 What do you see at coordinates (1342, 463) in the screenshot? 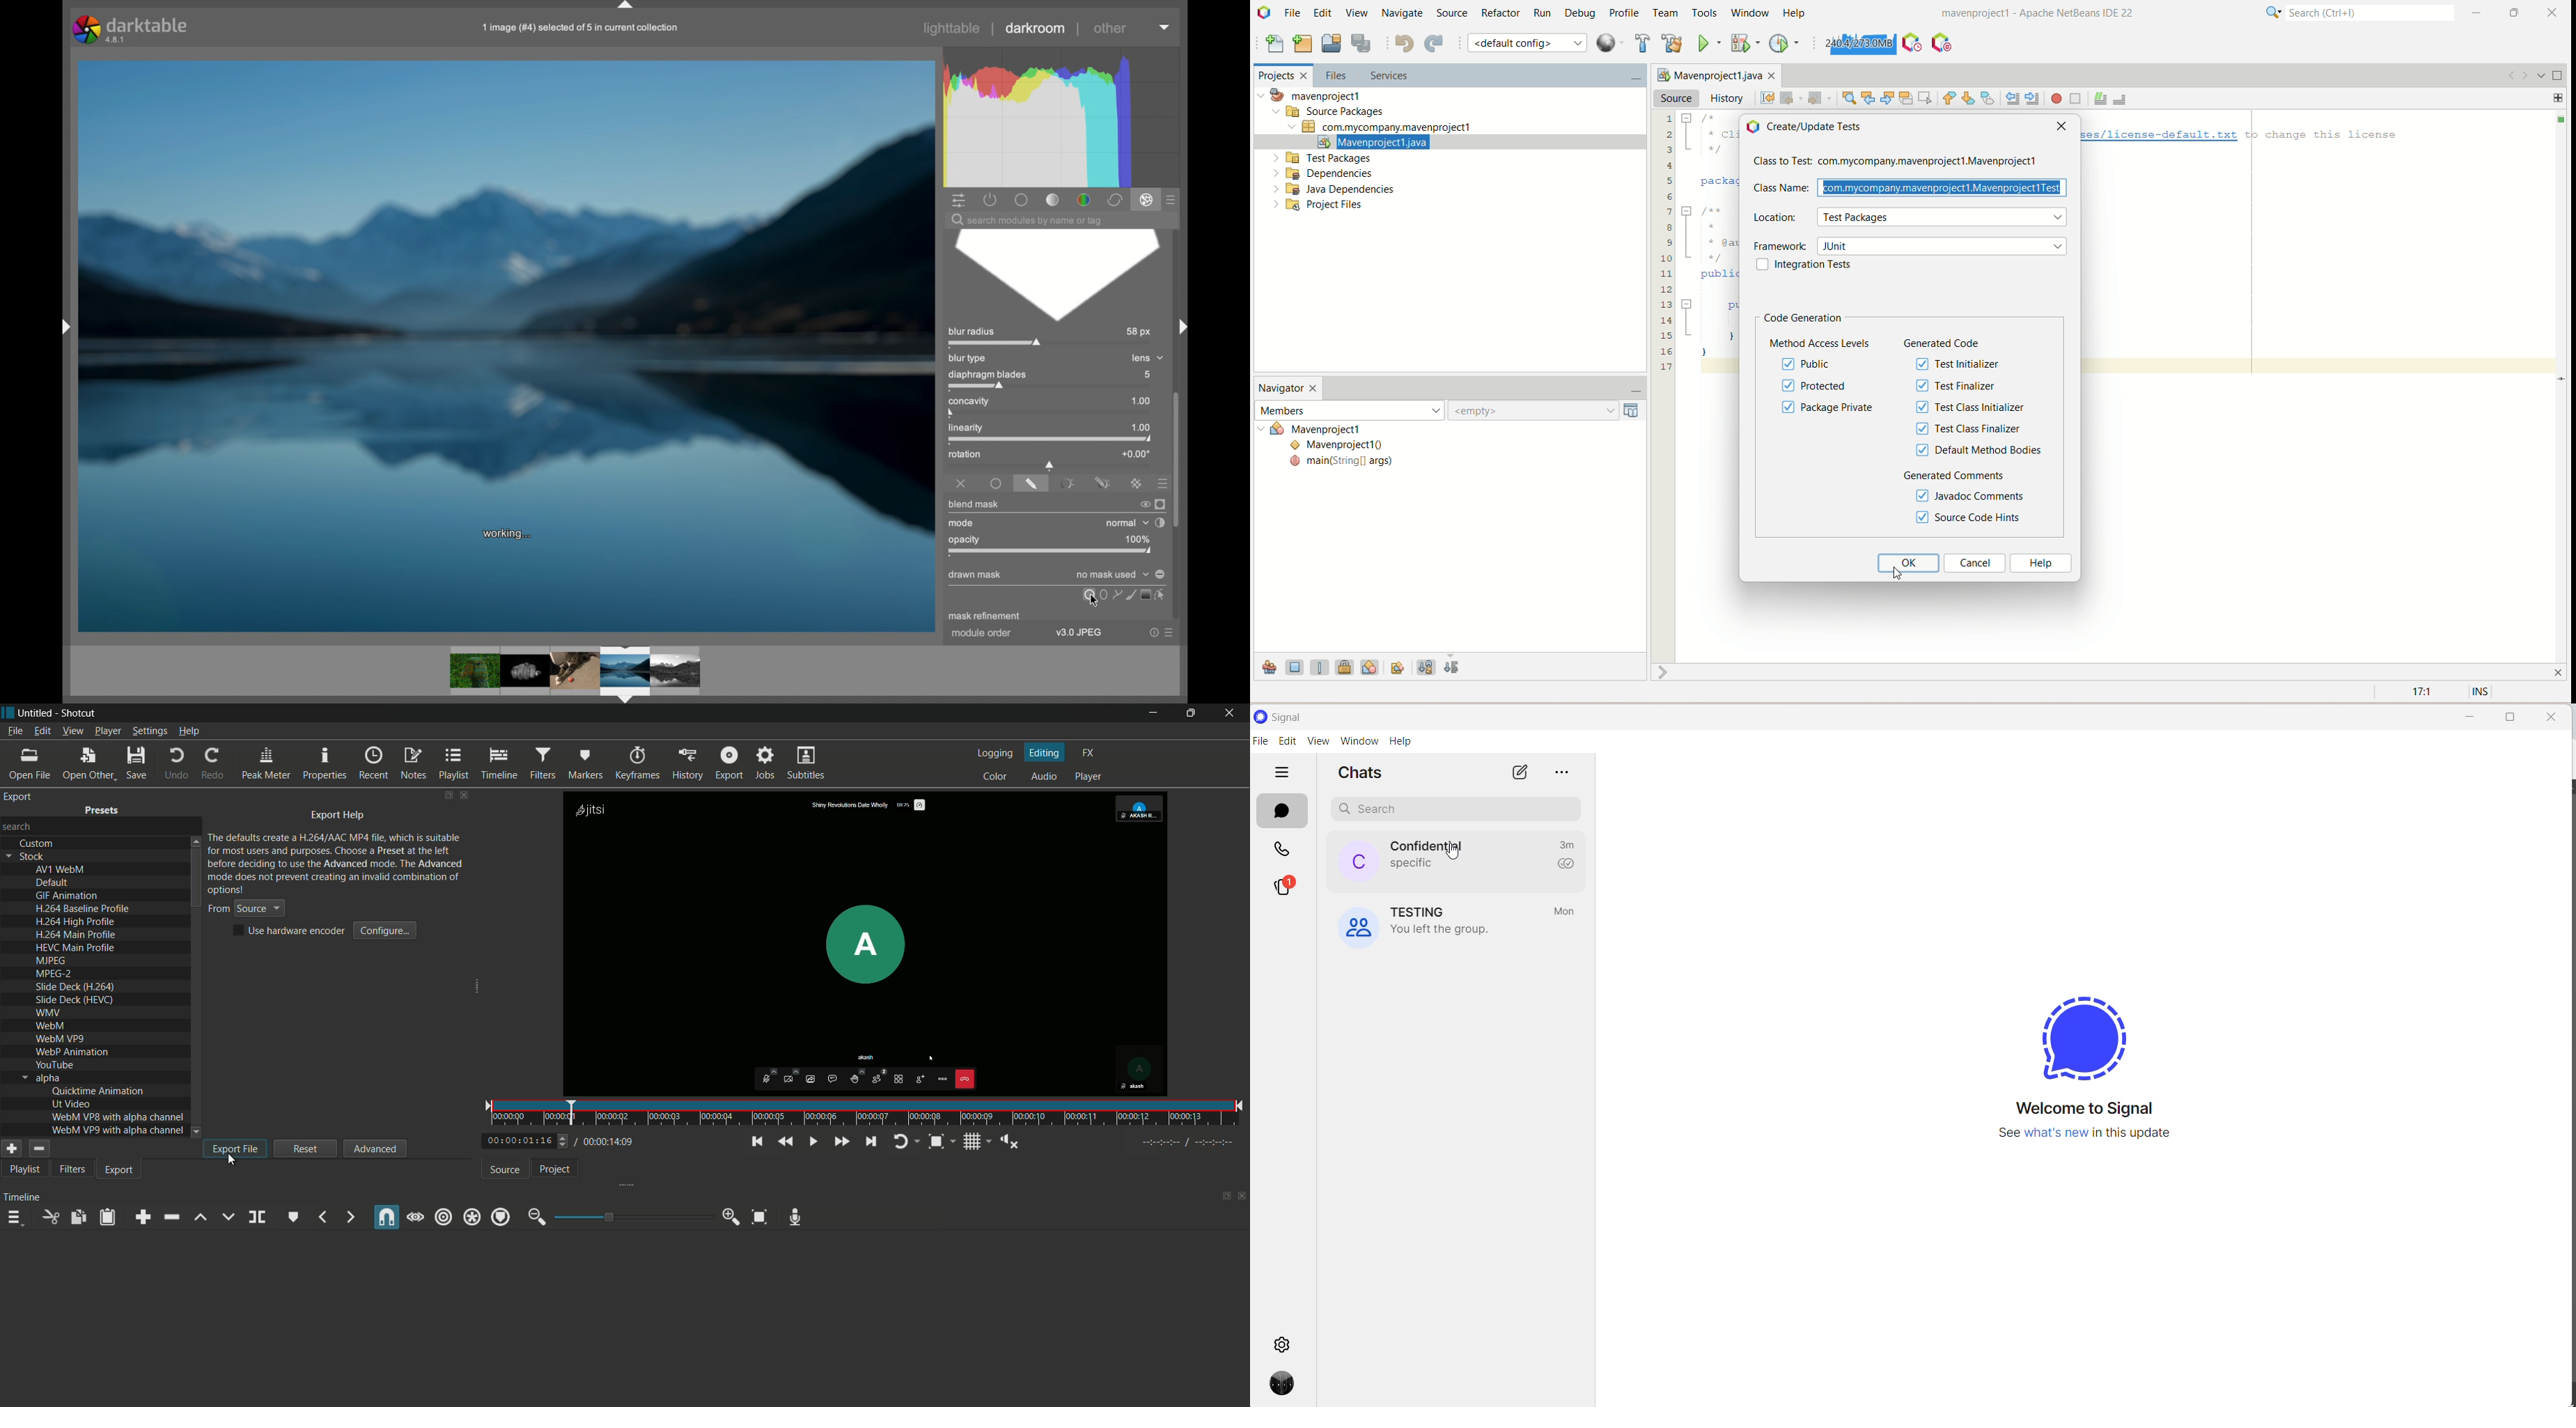
I see `main(String[] args)` at bounding box center [1342, 463].